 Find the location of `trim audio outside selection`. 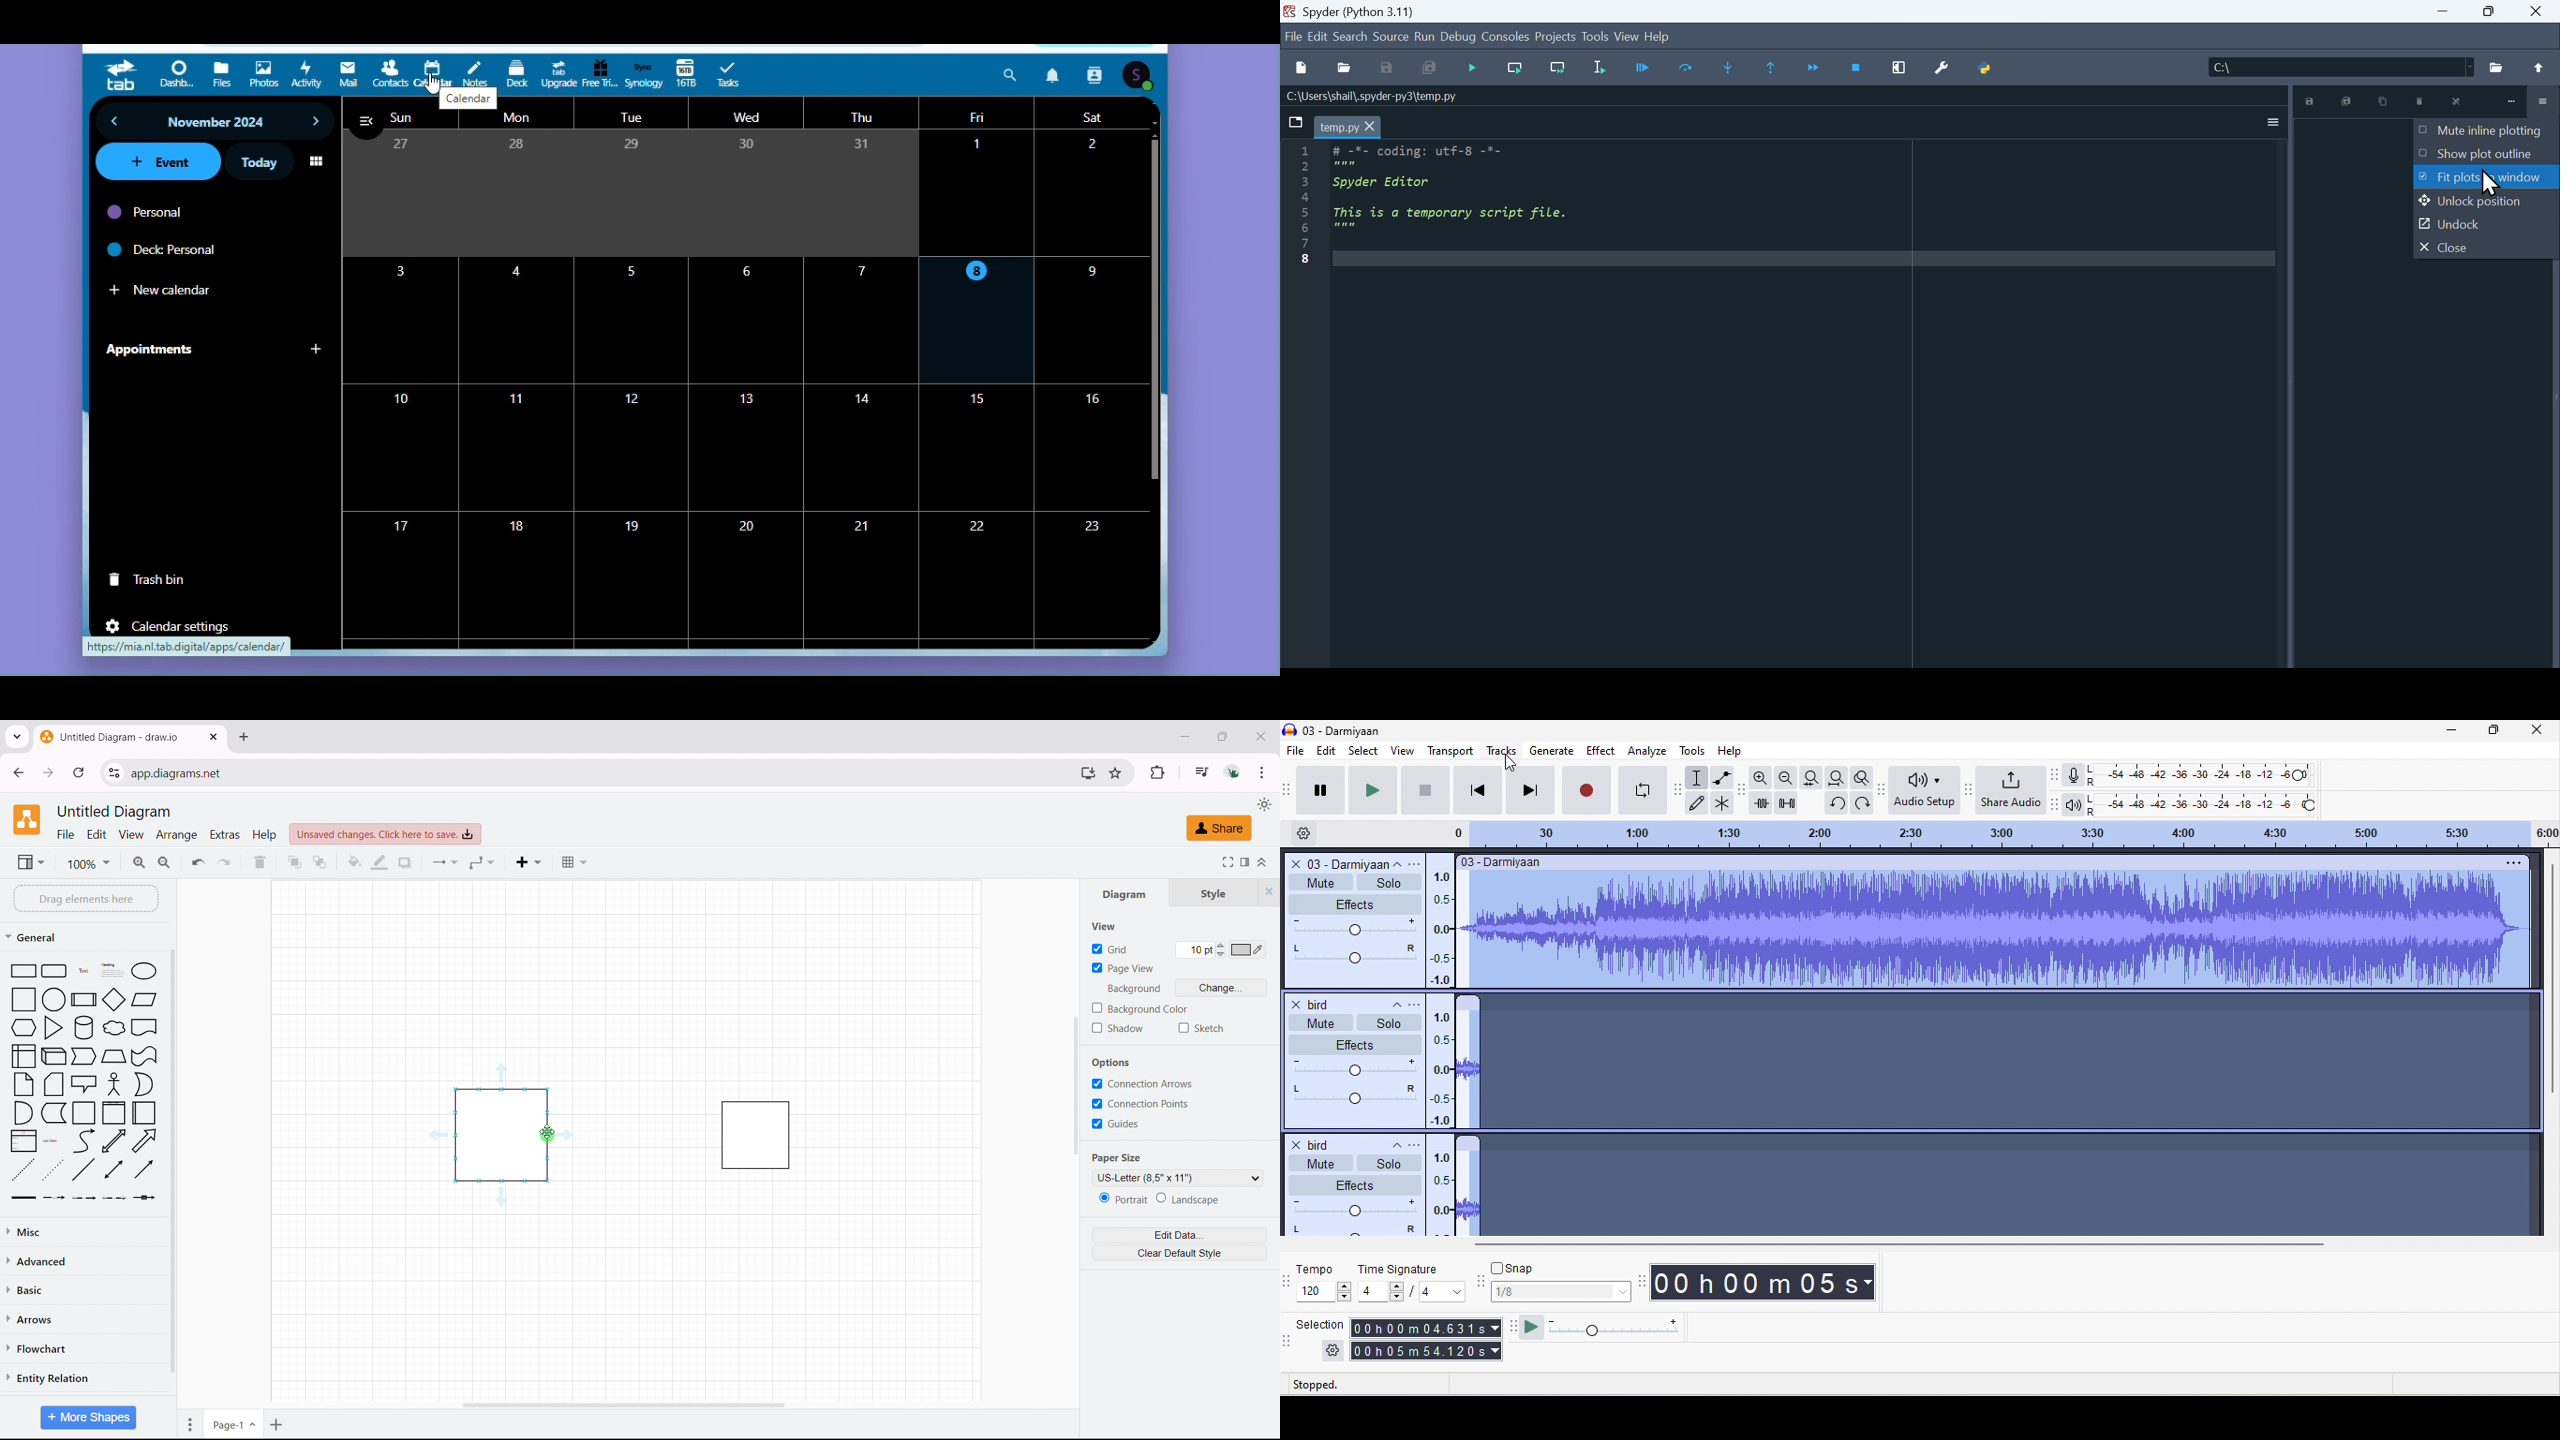

trim audio outside selection is located at coordinates (1764, 803).